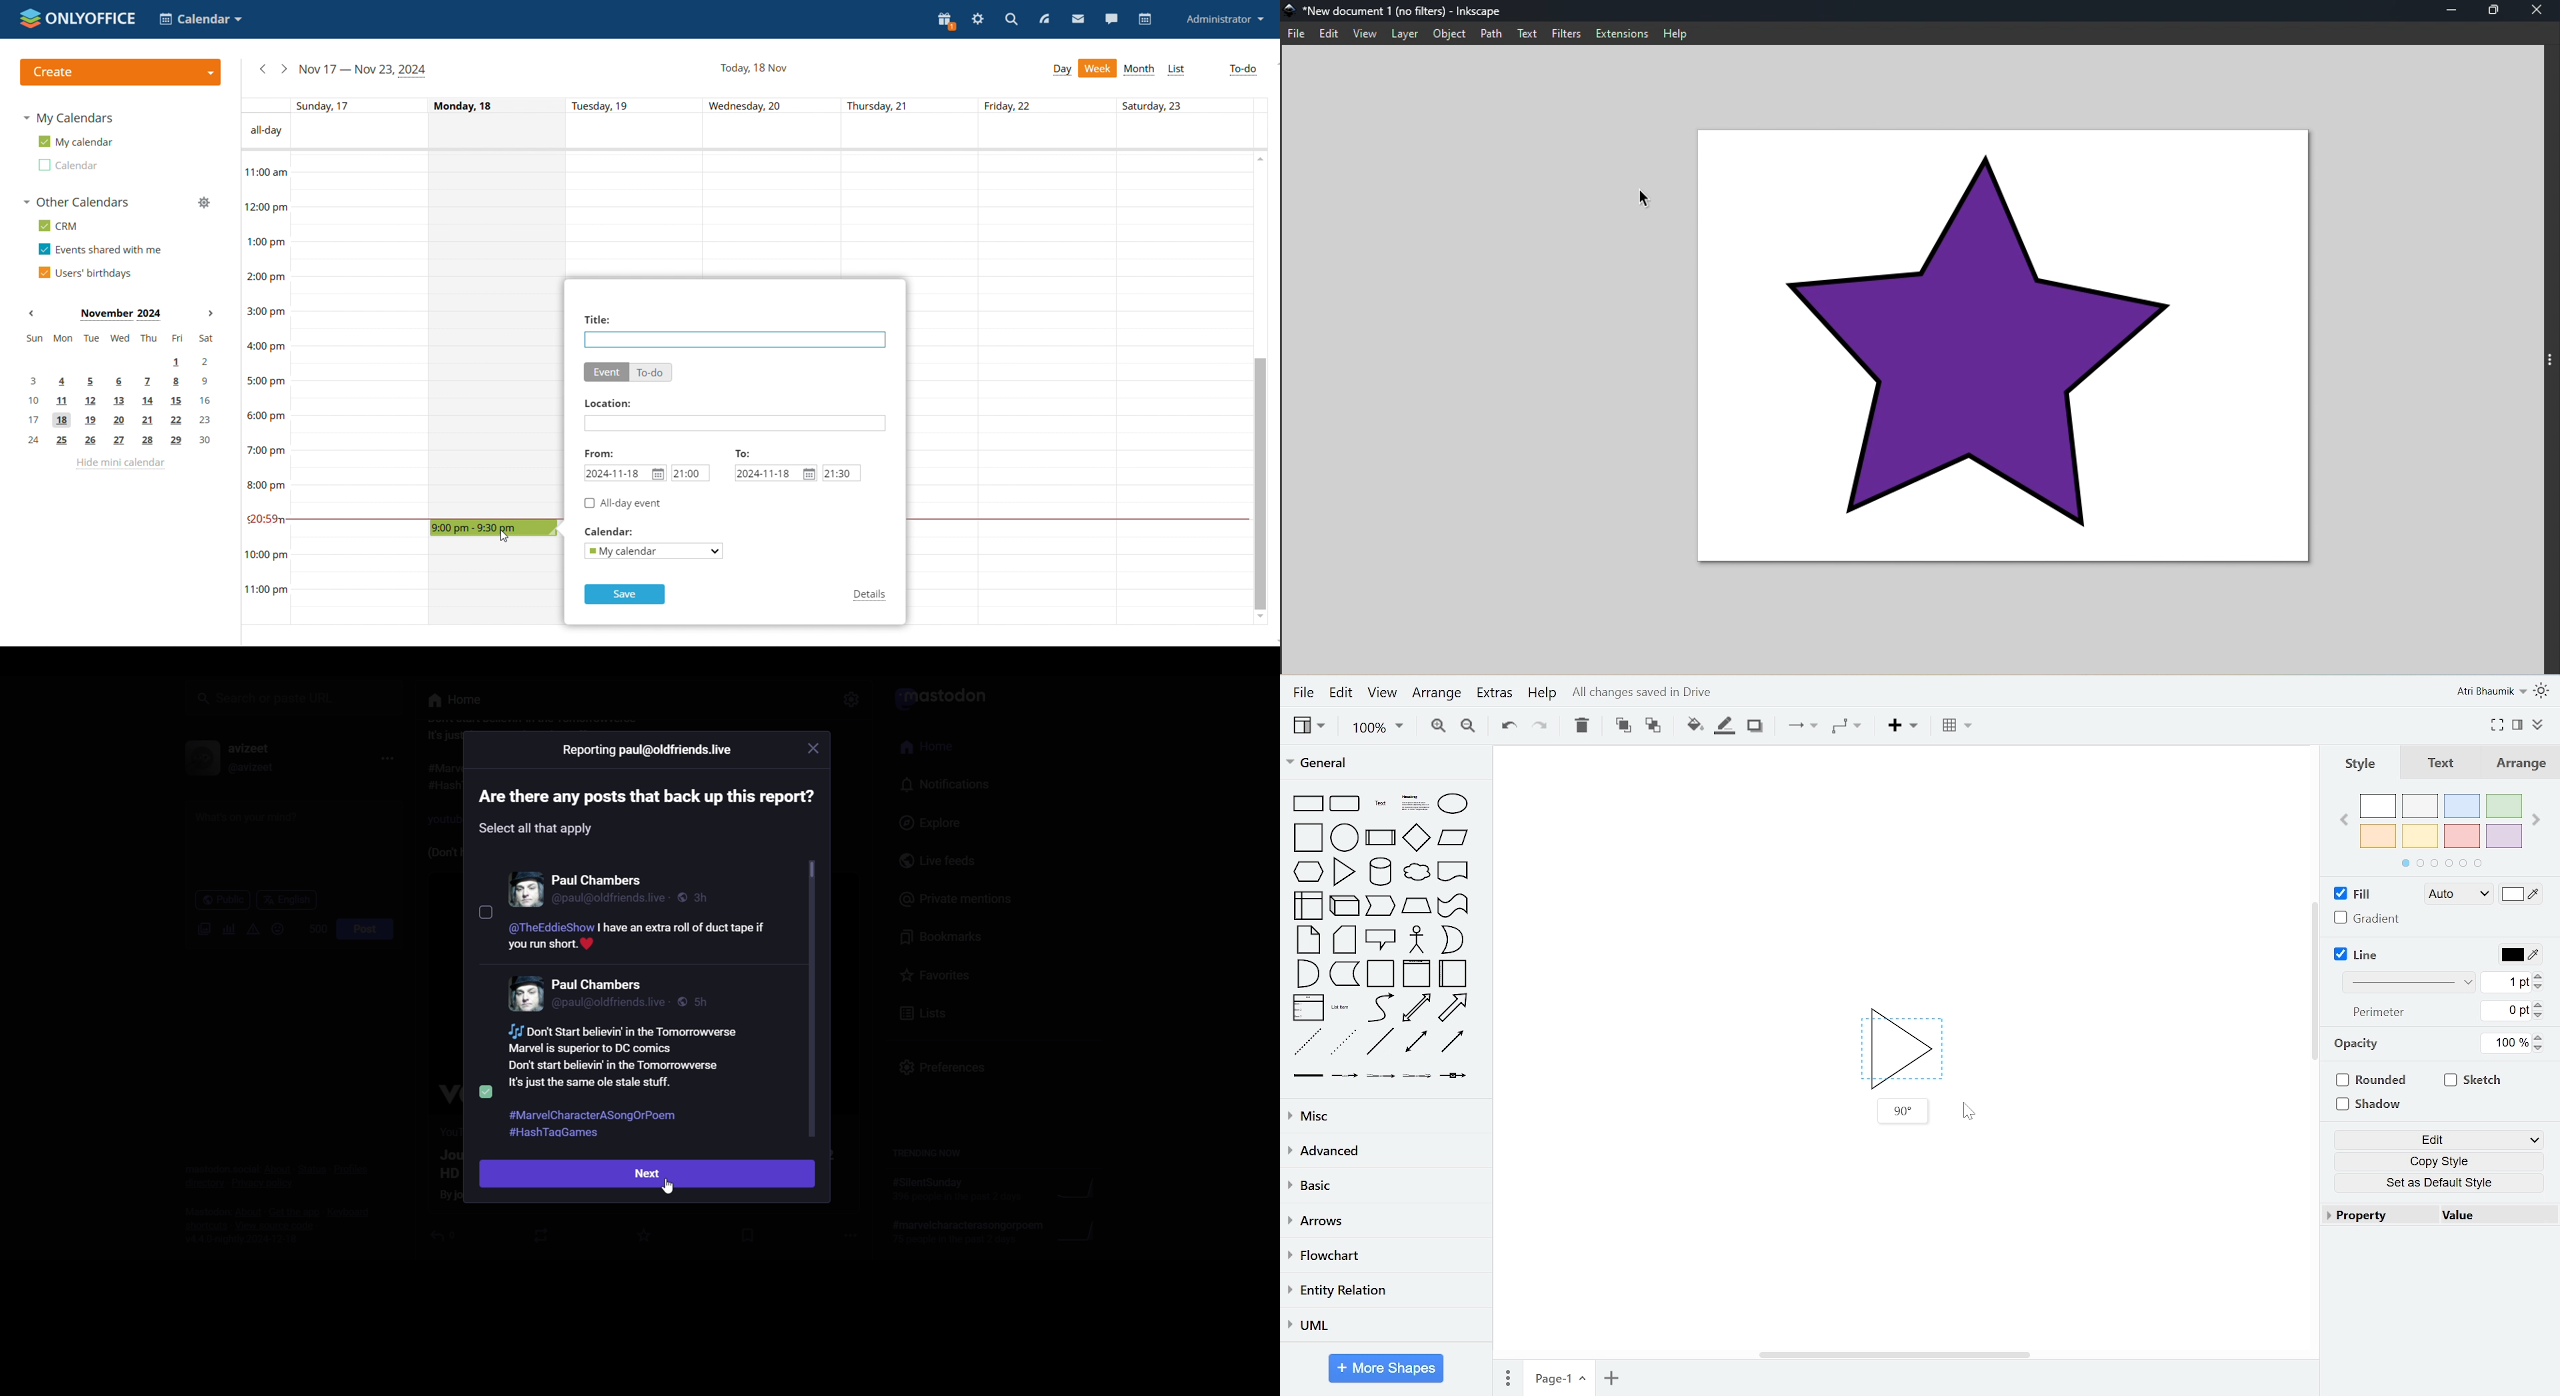  I want to click on file, so click(1302, 692).